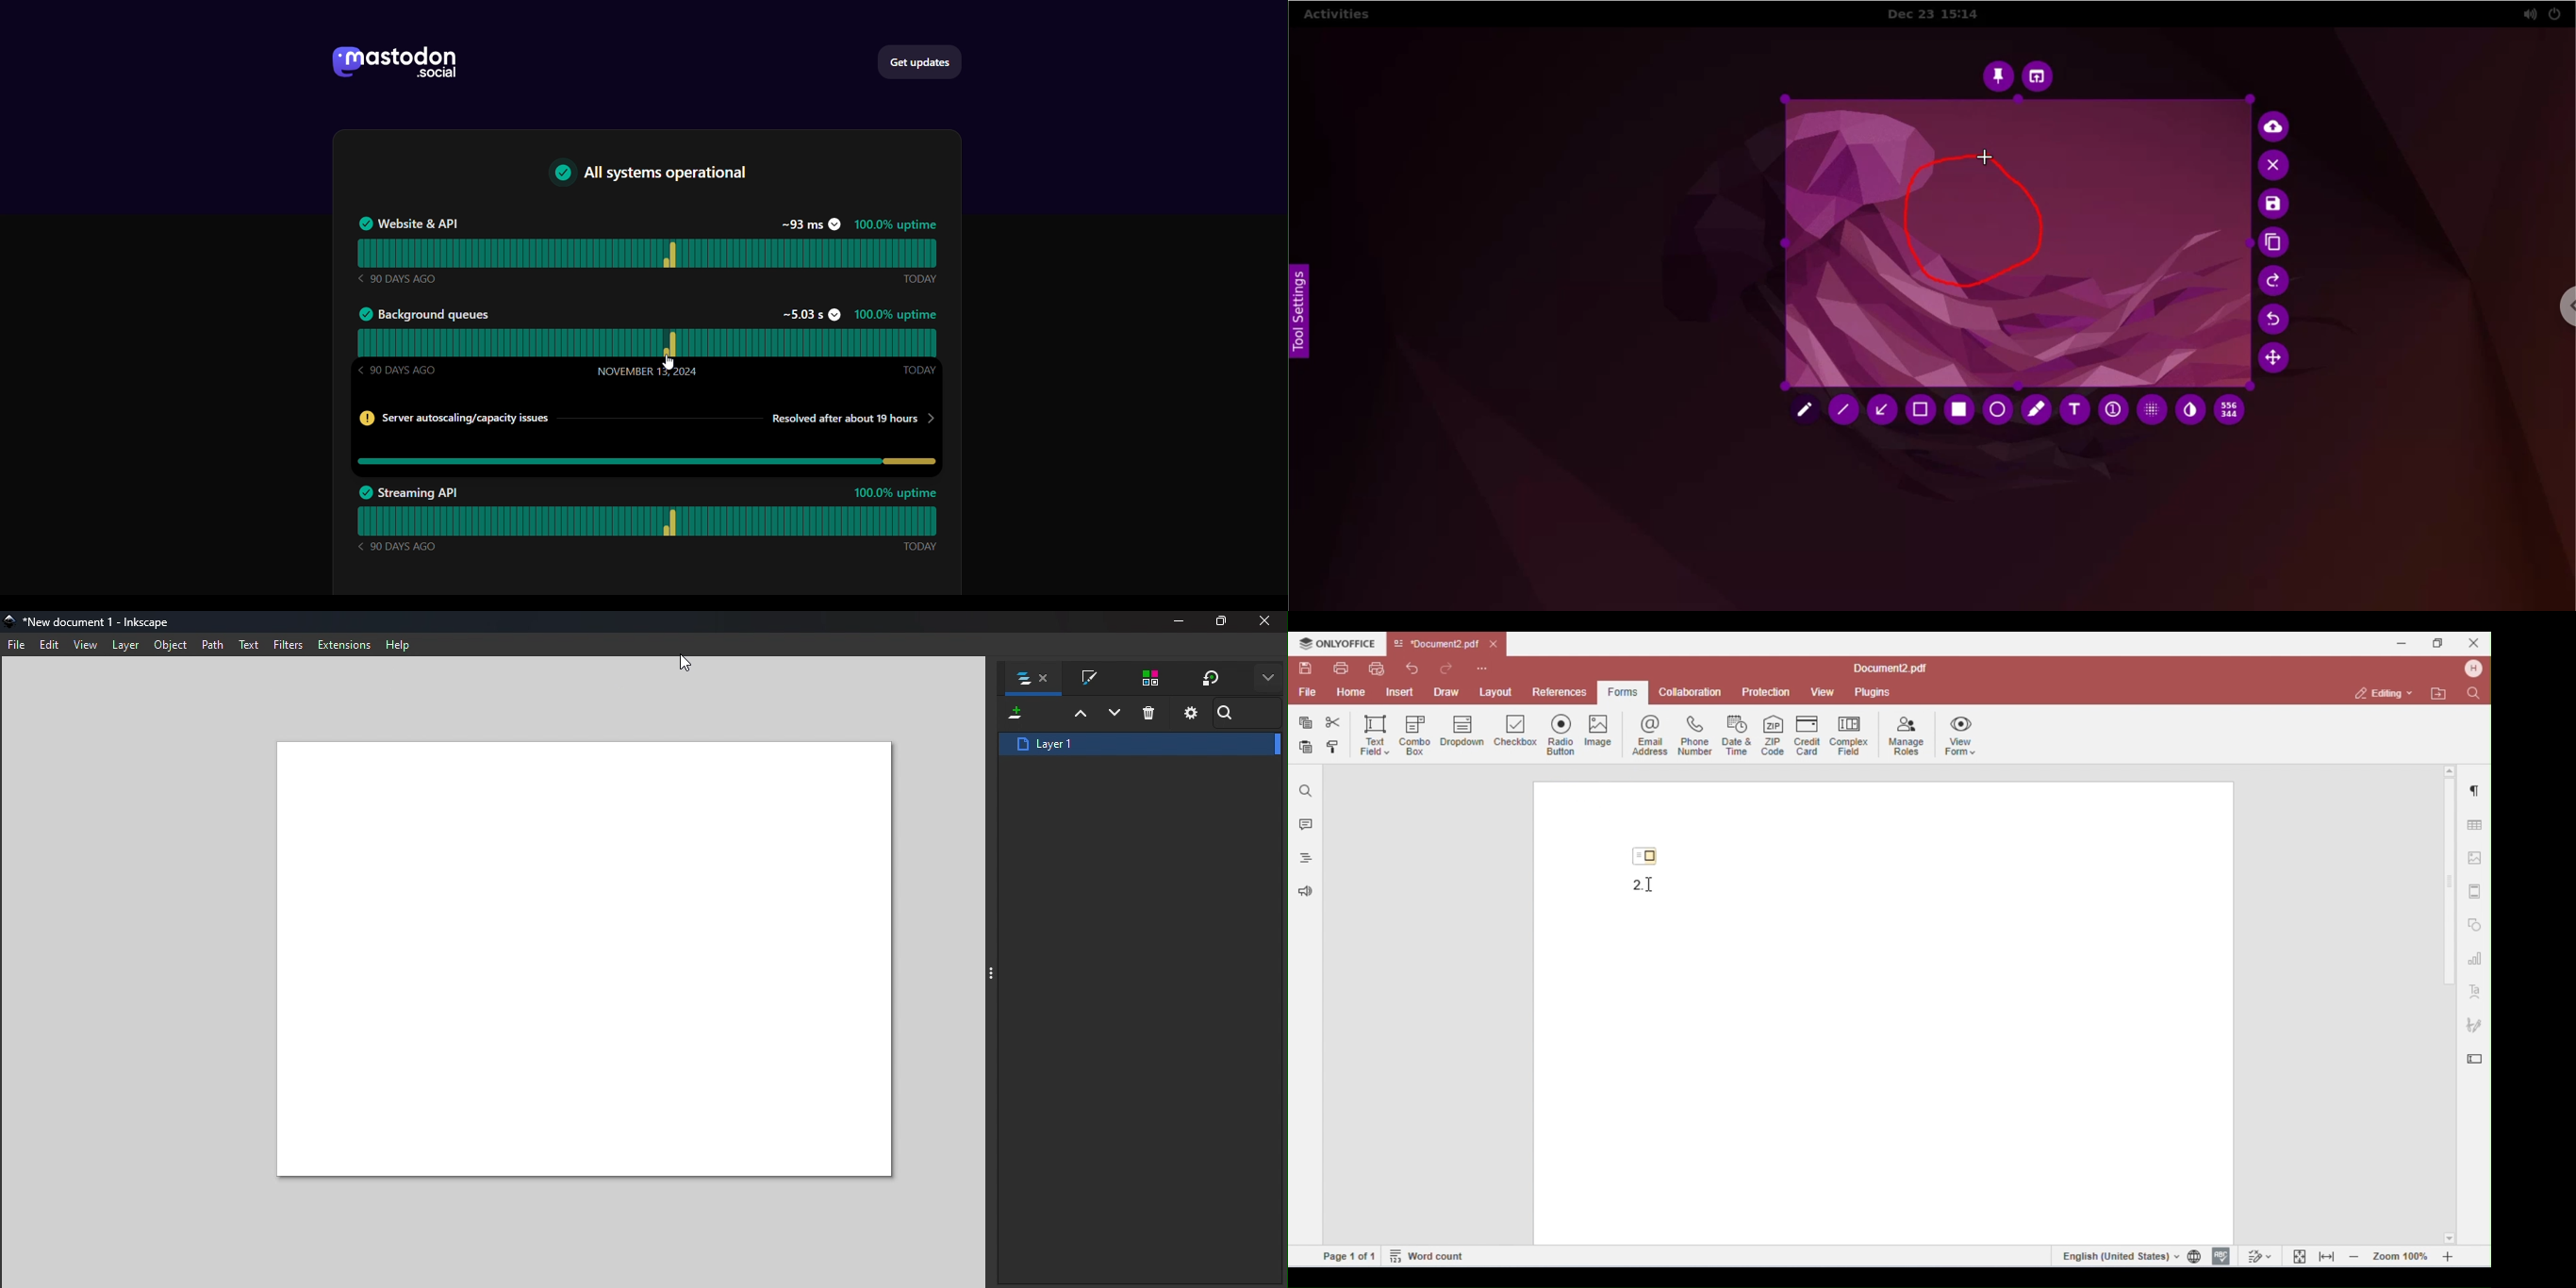 This screenshot has height=1288, width=2576. I want to click on issues in background queues, so click(647, 460).